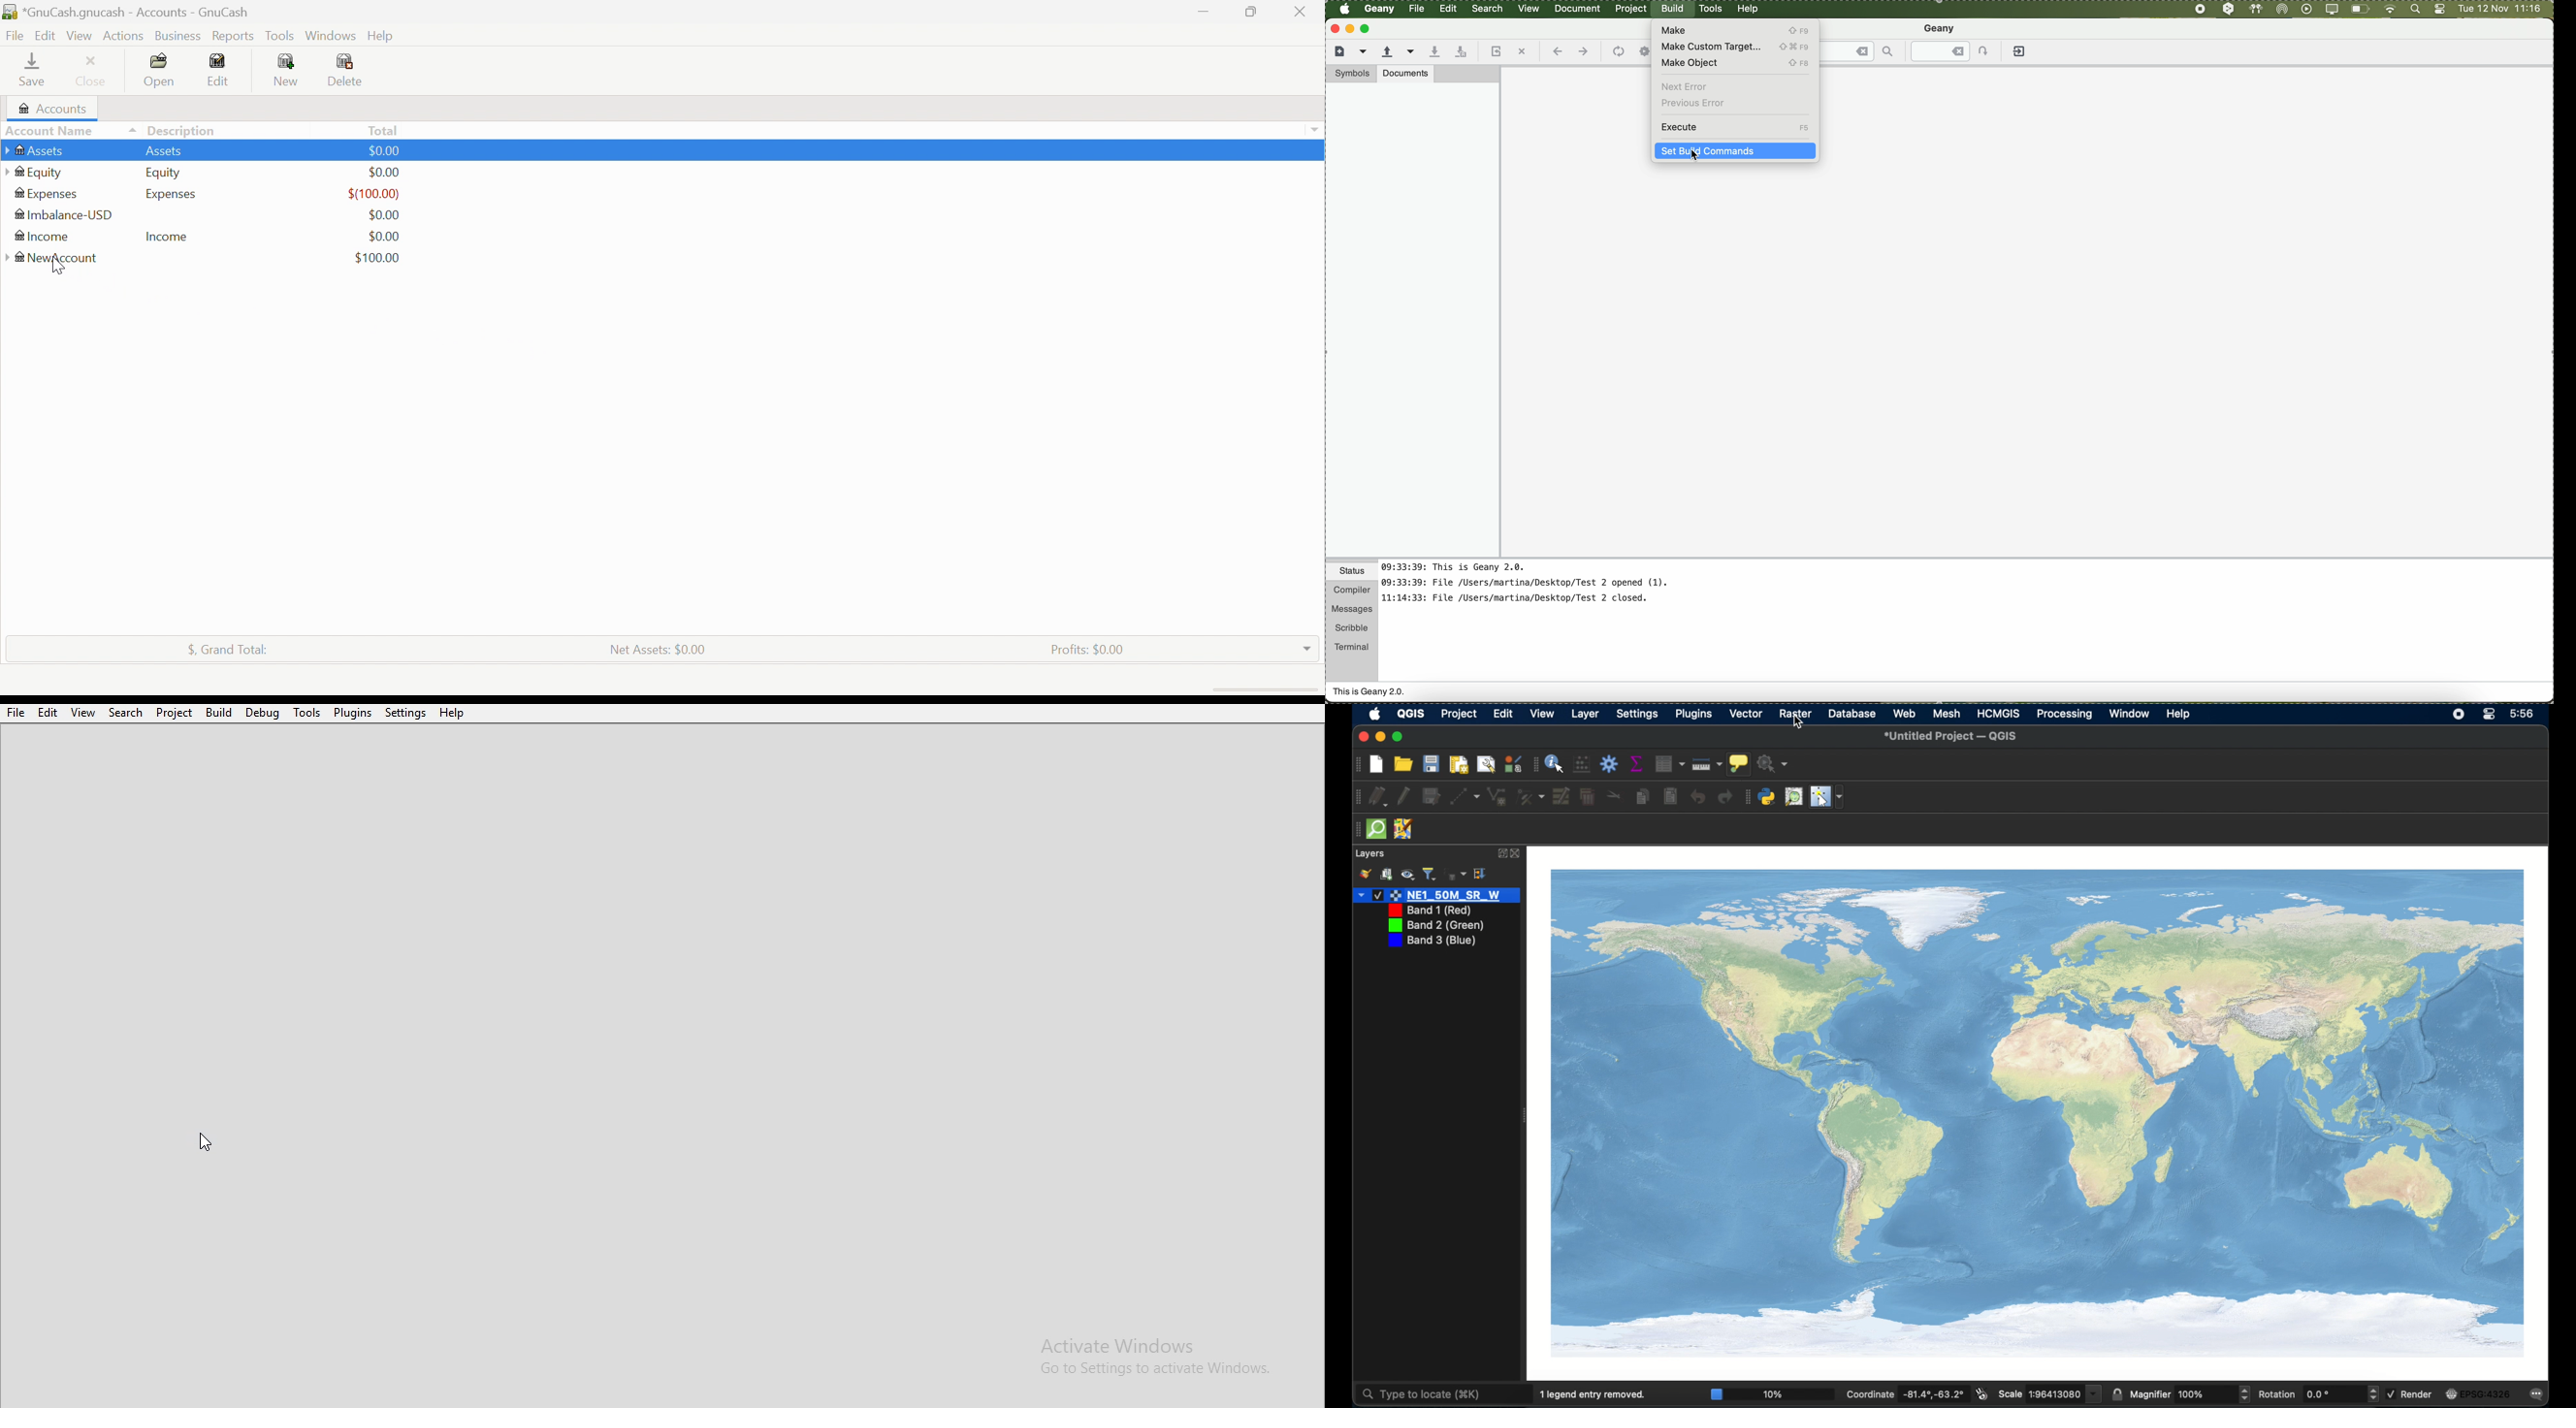 The image size is (2576, 1428). I want to click on Windows, so click(330, 35).